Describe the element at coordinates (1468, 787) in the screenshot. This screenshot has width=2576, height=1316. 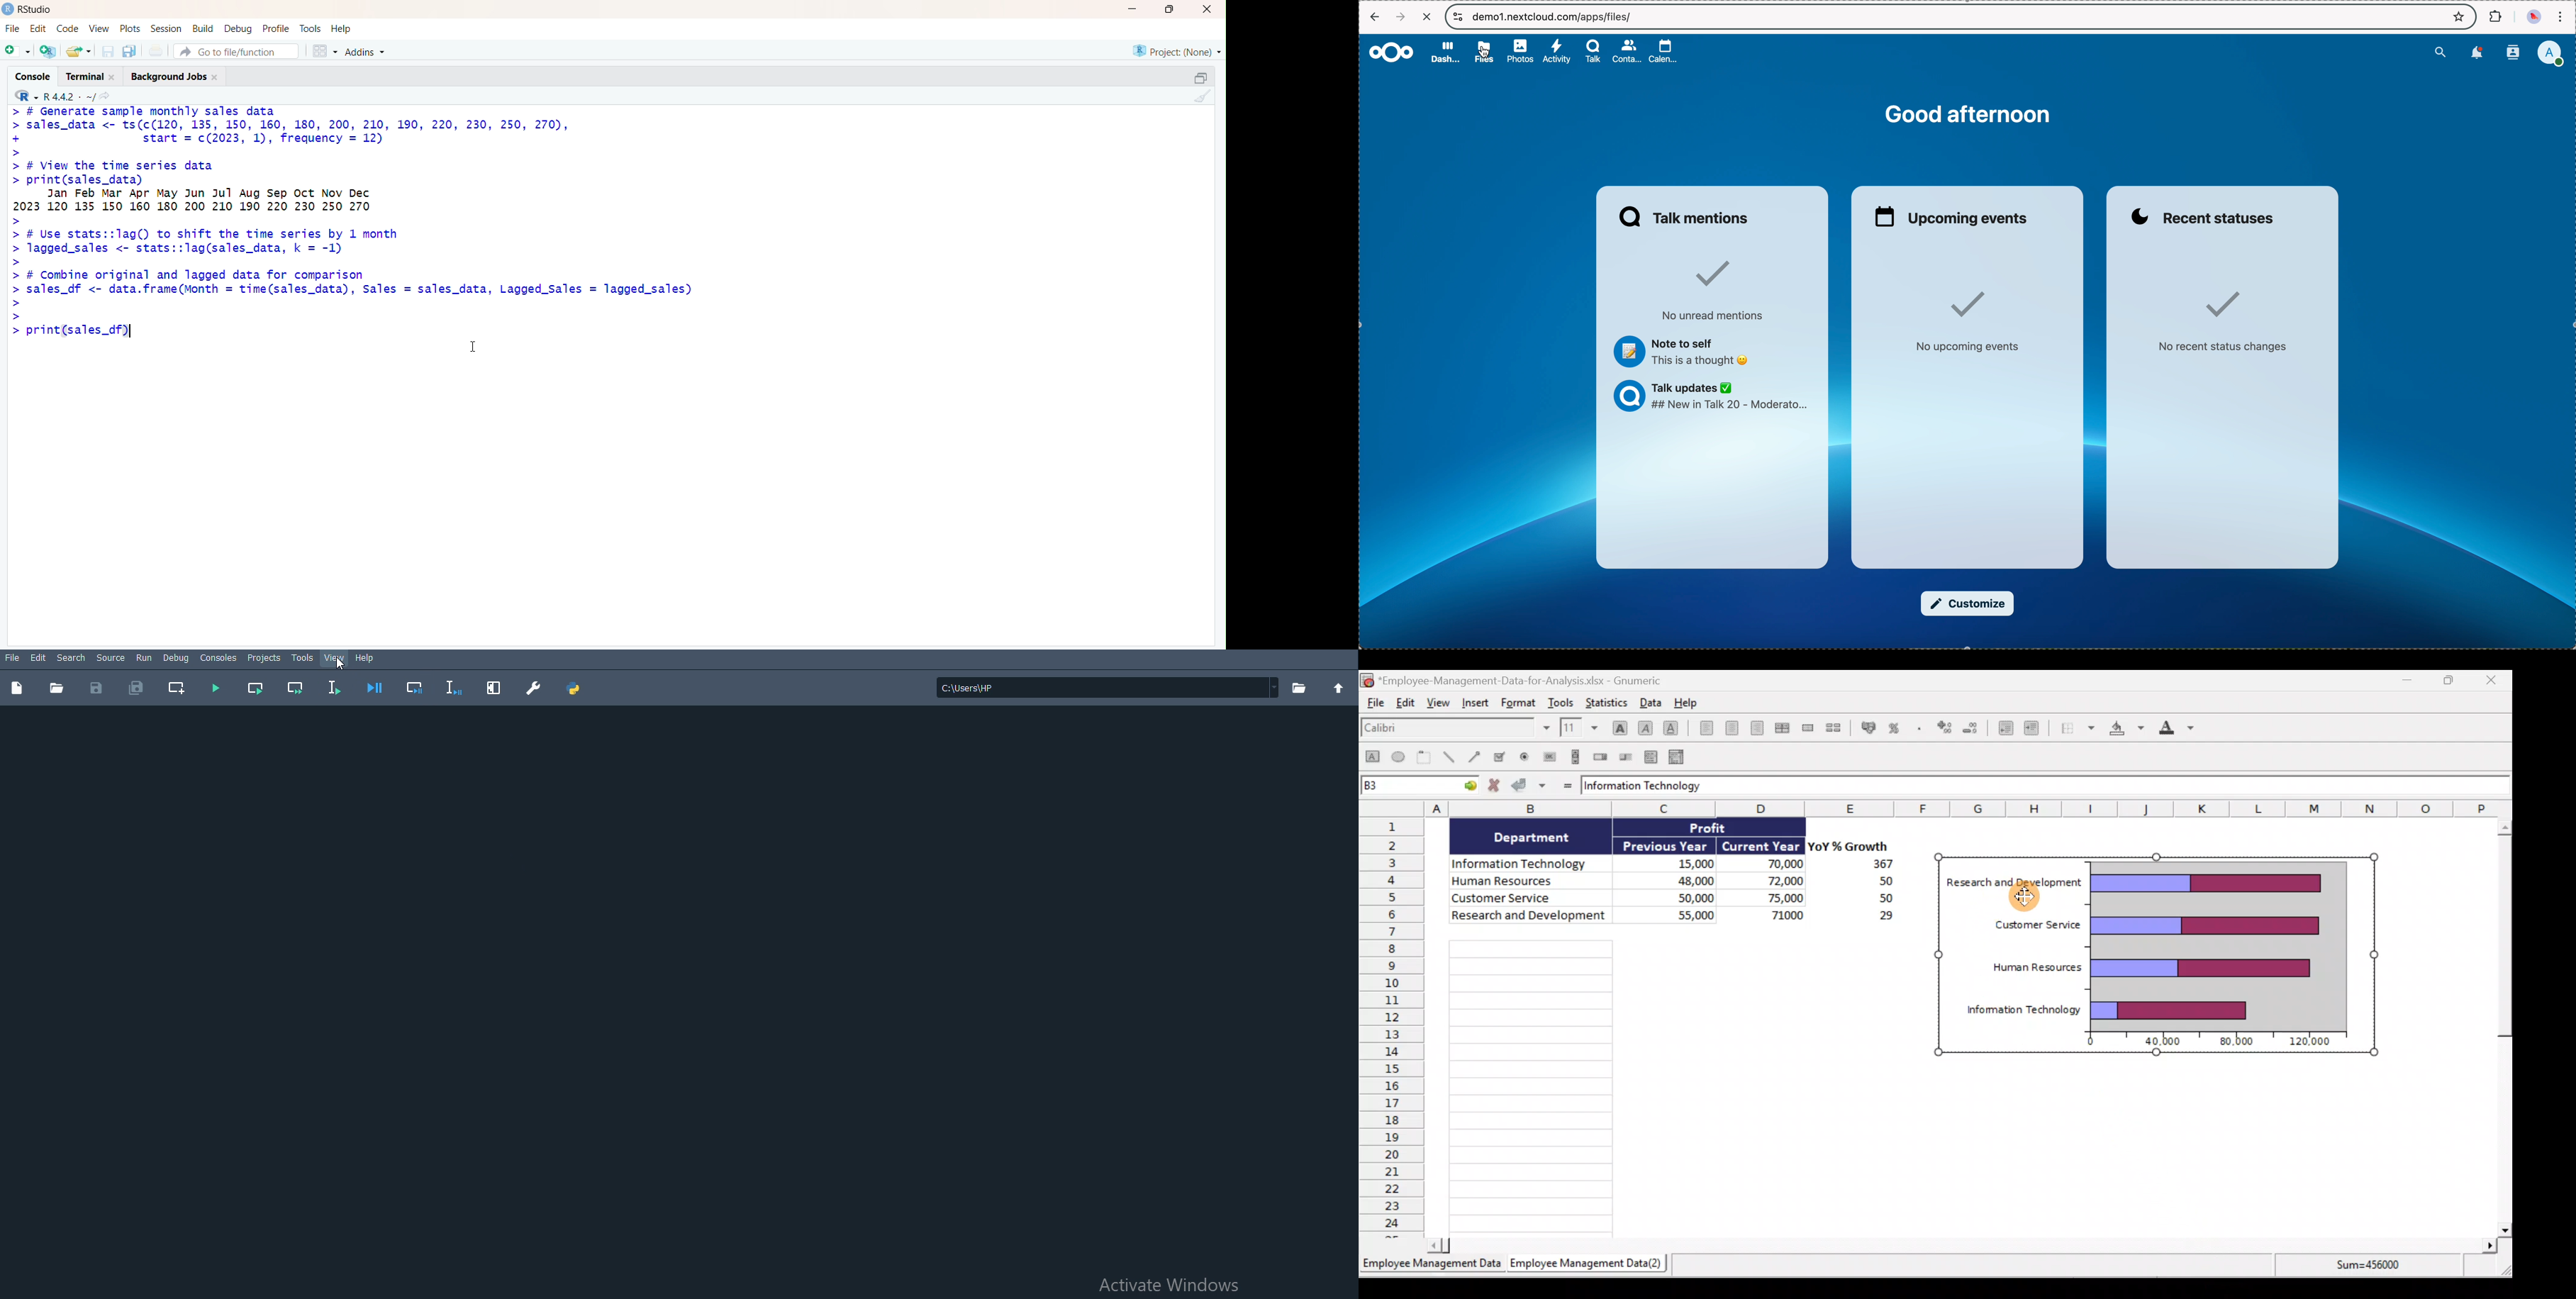
I see `Go to` at that location.